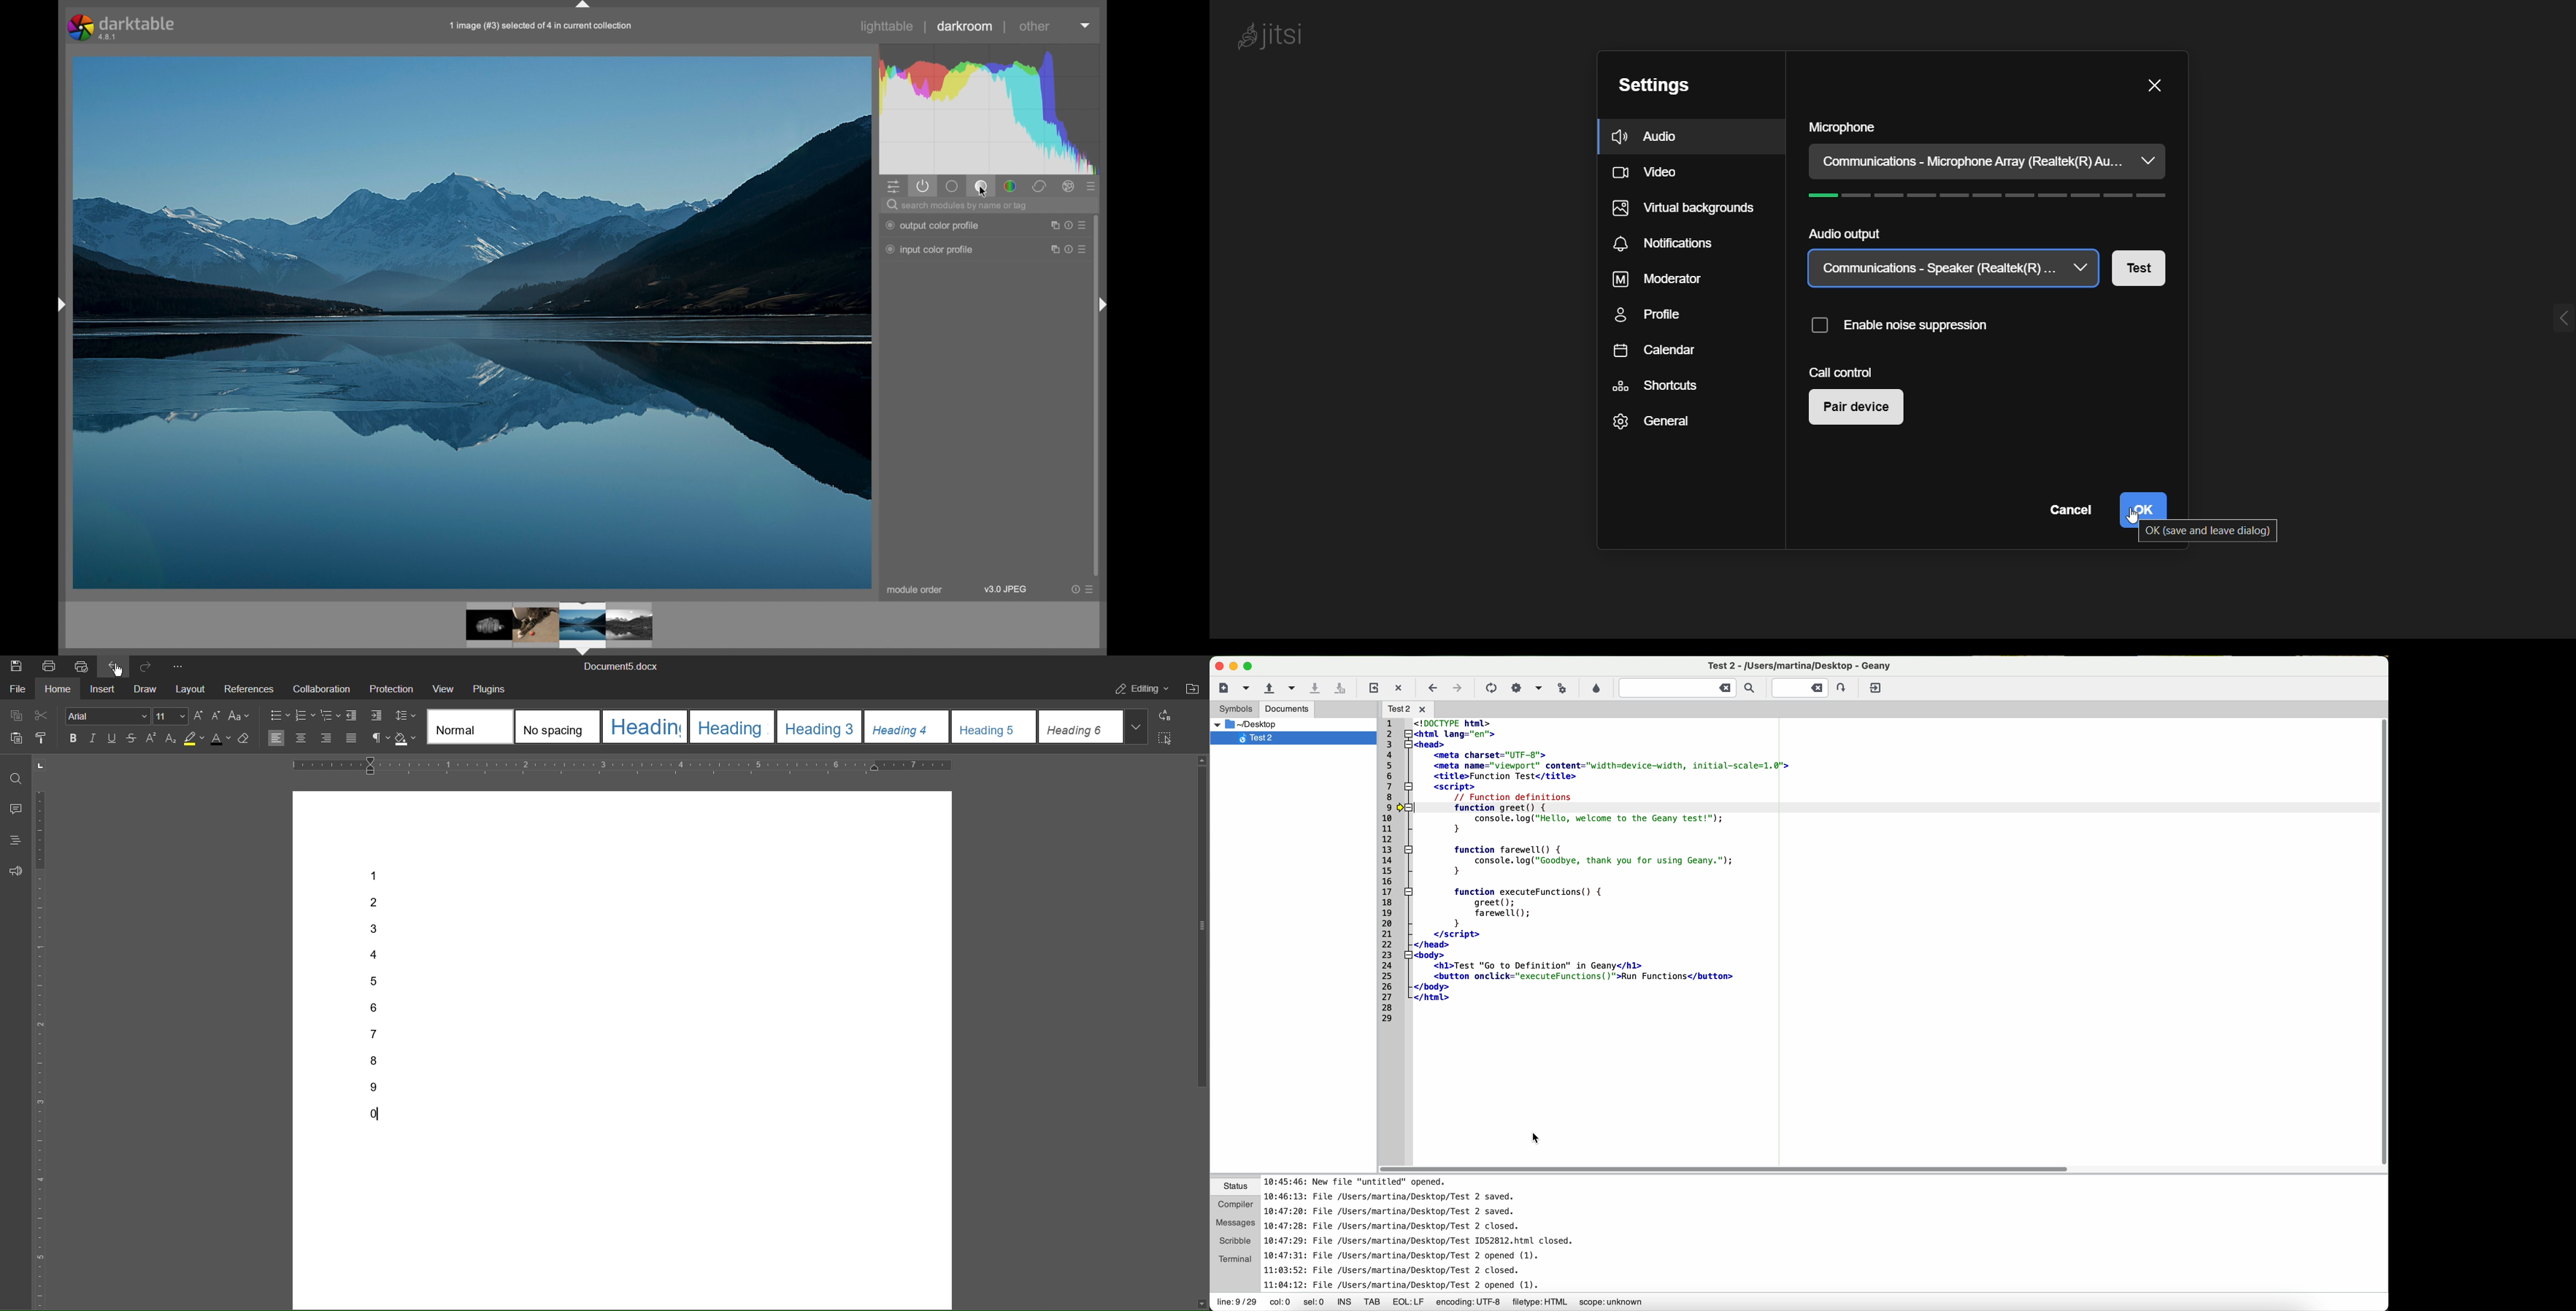 This screenshot has width=2576, height=1316. I want to click on template, so click(558, 727).